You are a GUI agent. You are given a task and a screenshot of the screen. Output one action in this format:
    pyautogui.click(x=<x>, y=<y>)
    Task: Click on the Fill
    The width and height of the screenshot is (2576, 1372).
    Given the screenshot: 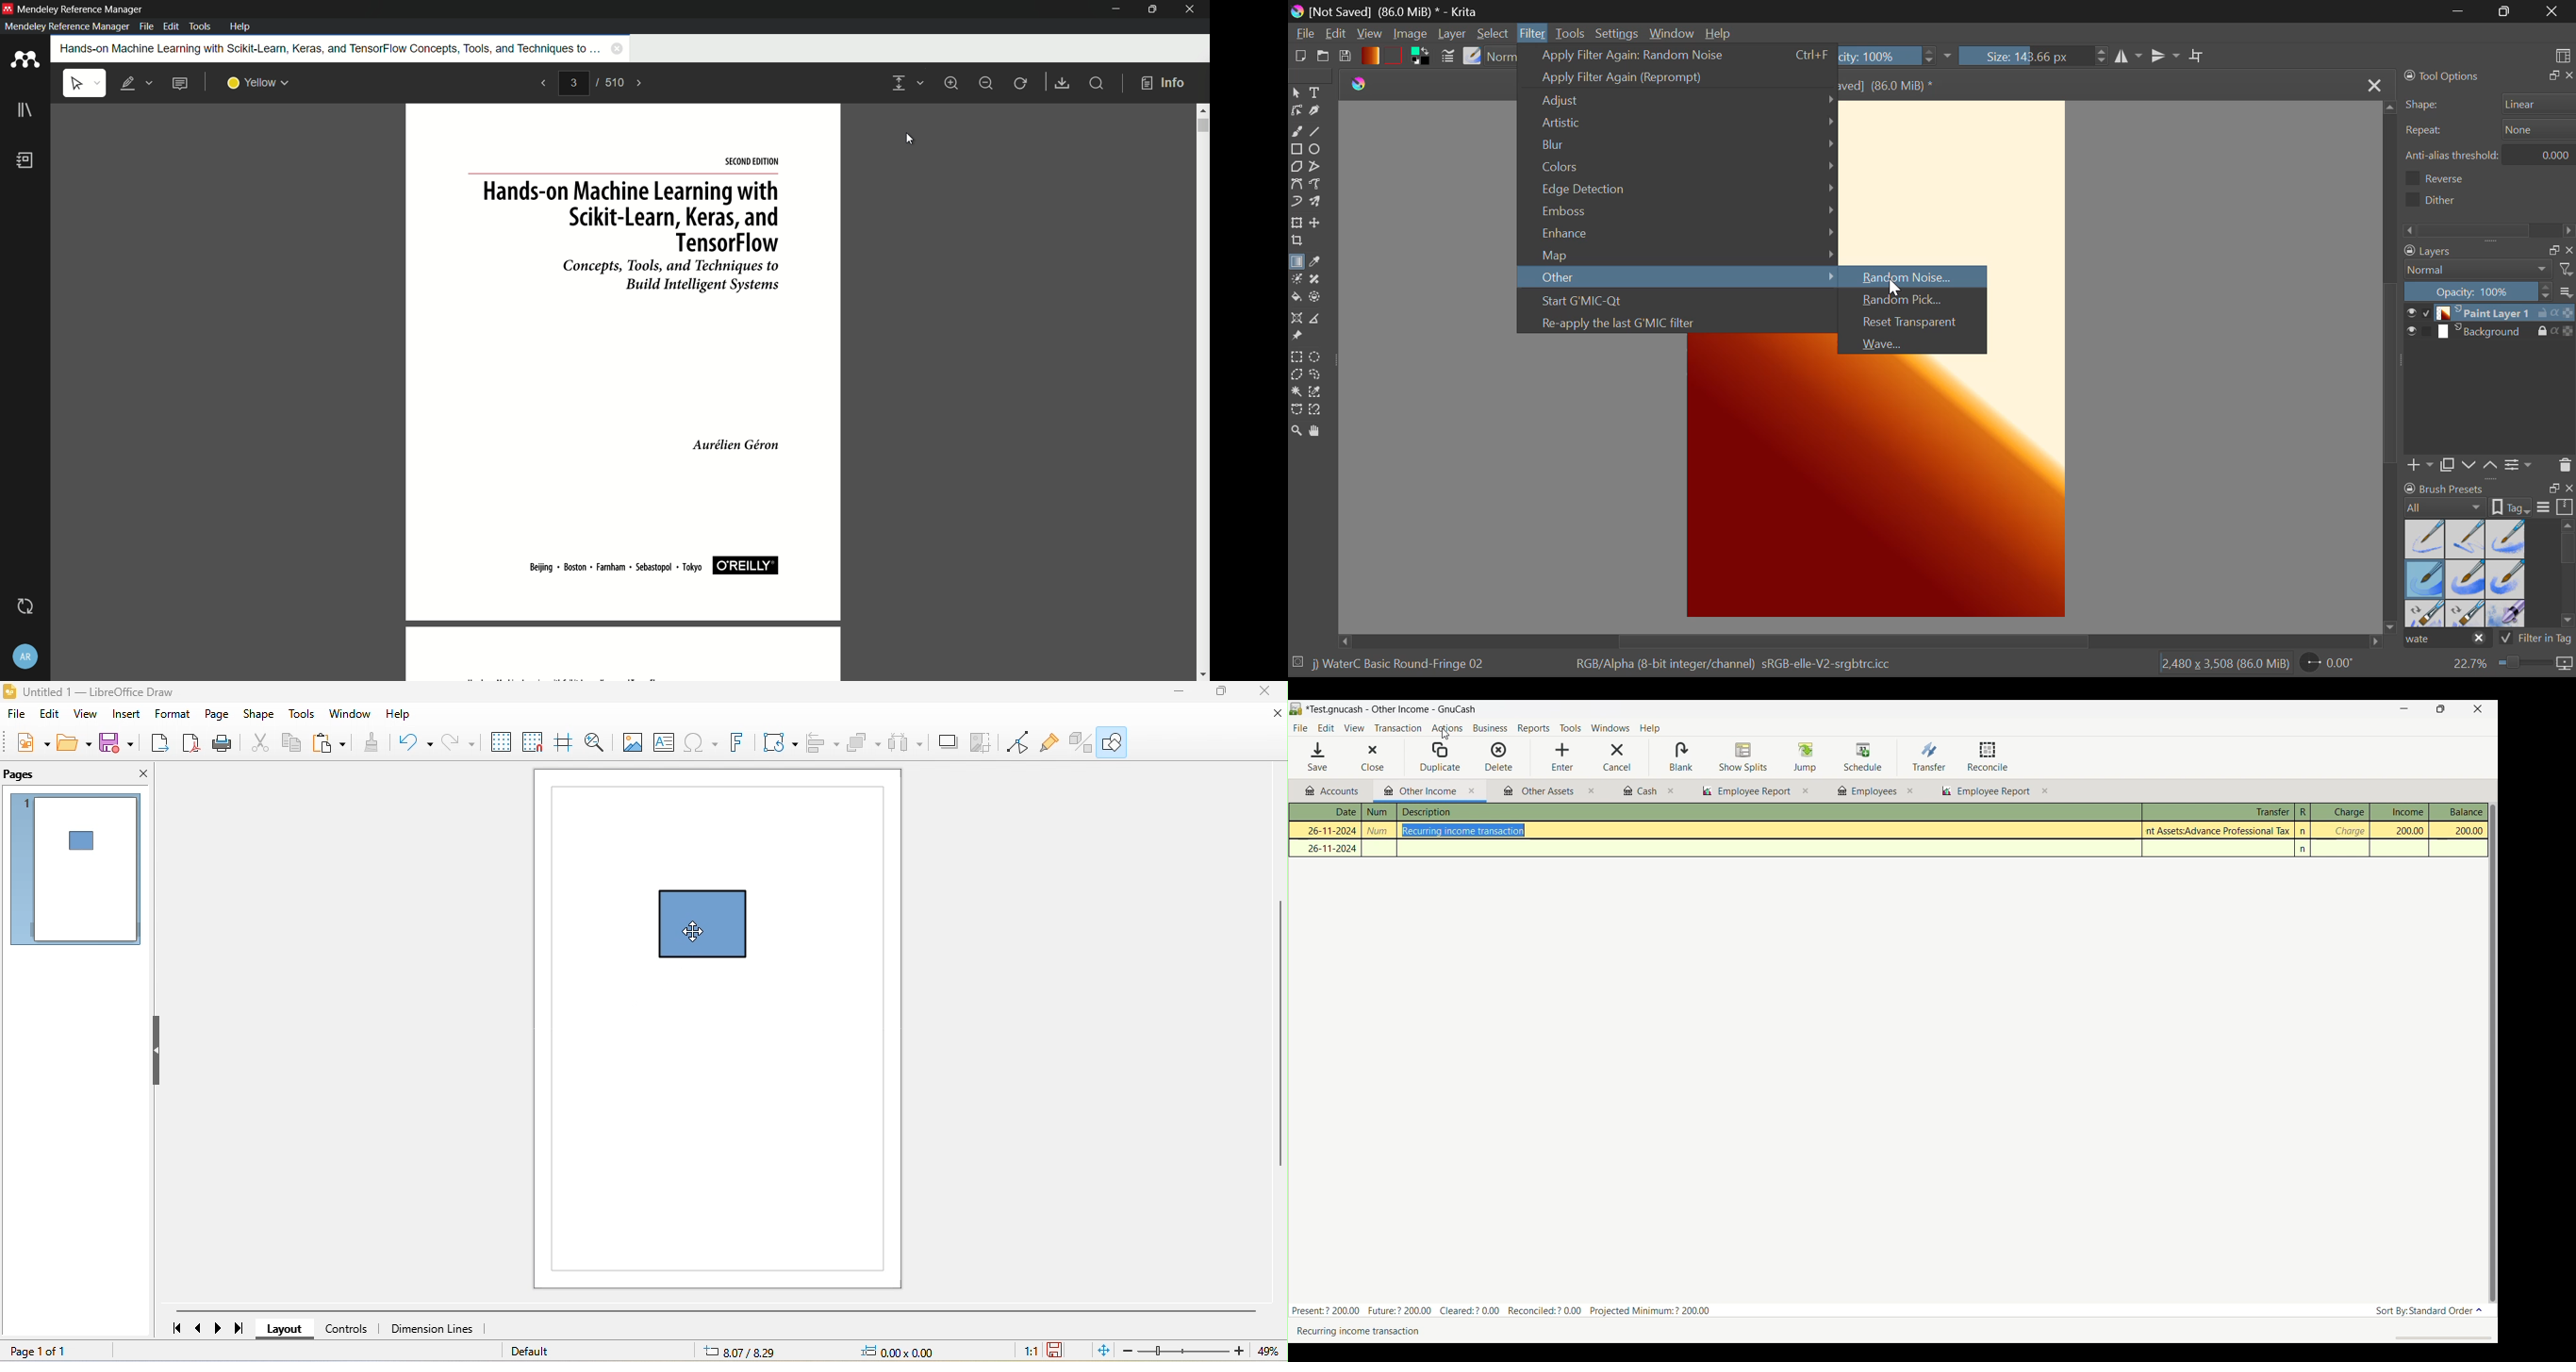 What is the action you would take?
    pyautogui.click(x=1297, y=298)
    